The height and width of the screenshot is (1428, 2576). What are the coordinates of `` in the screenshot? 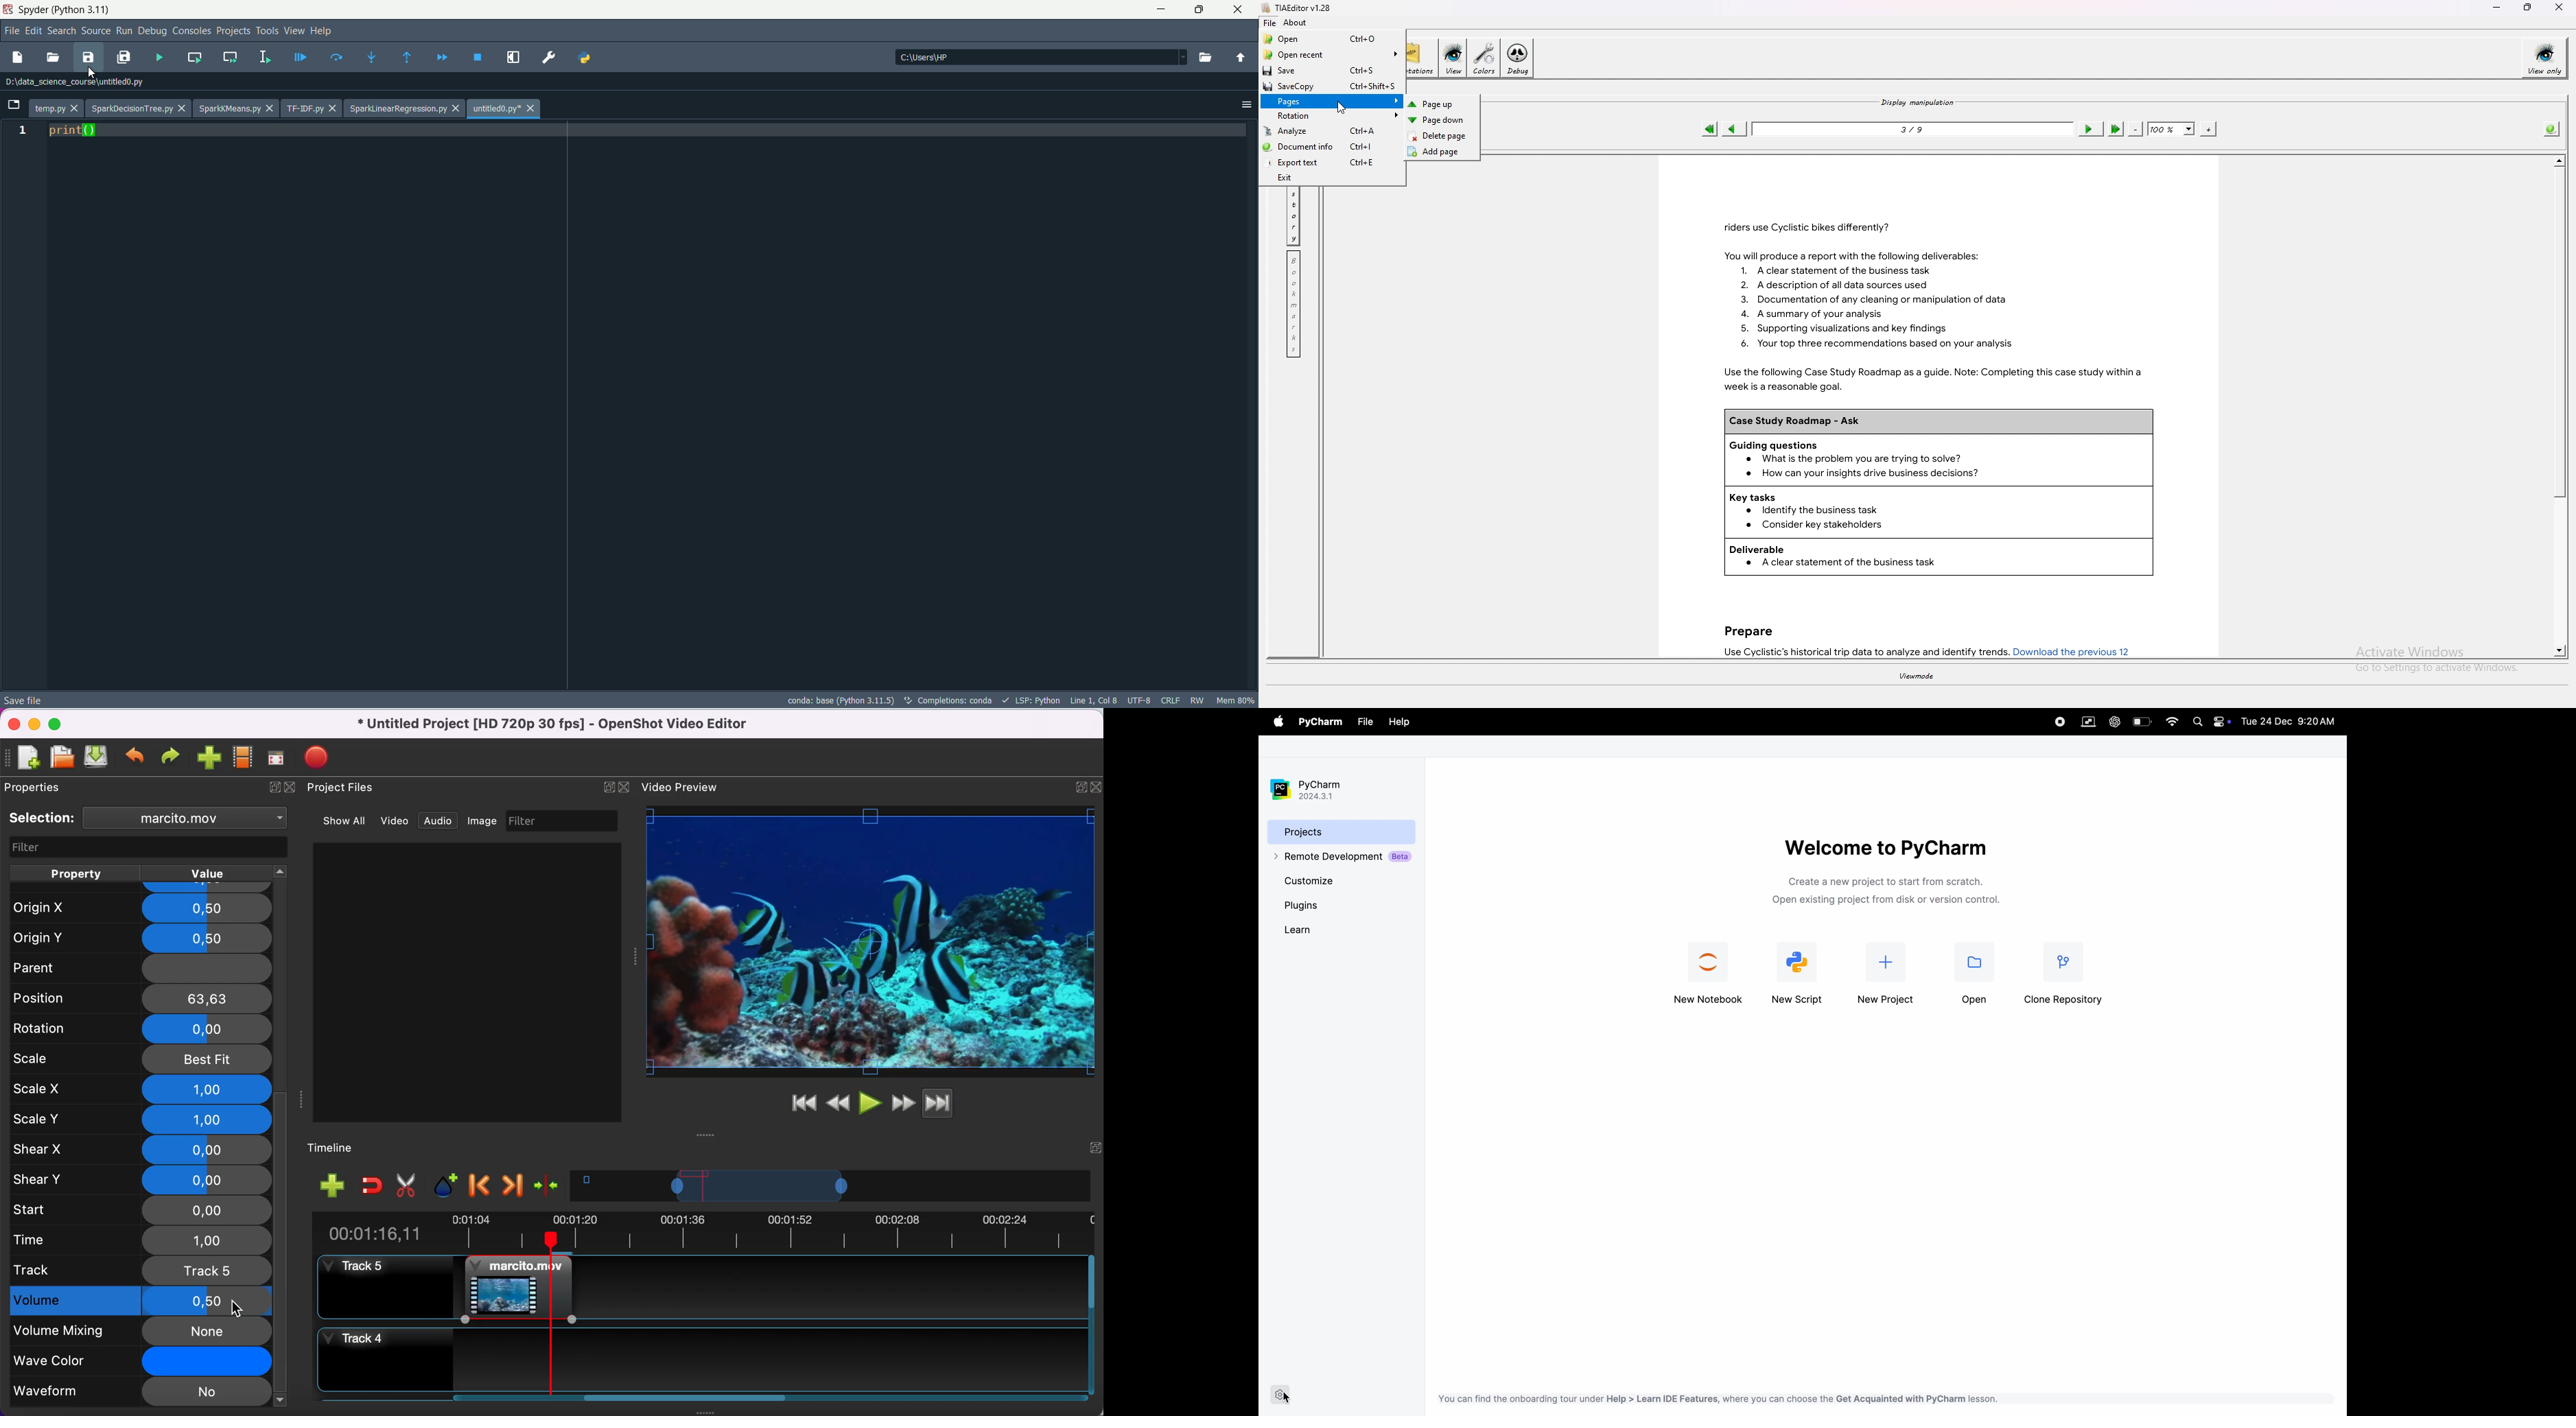 It's located at (293, 30).